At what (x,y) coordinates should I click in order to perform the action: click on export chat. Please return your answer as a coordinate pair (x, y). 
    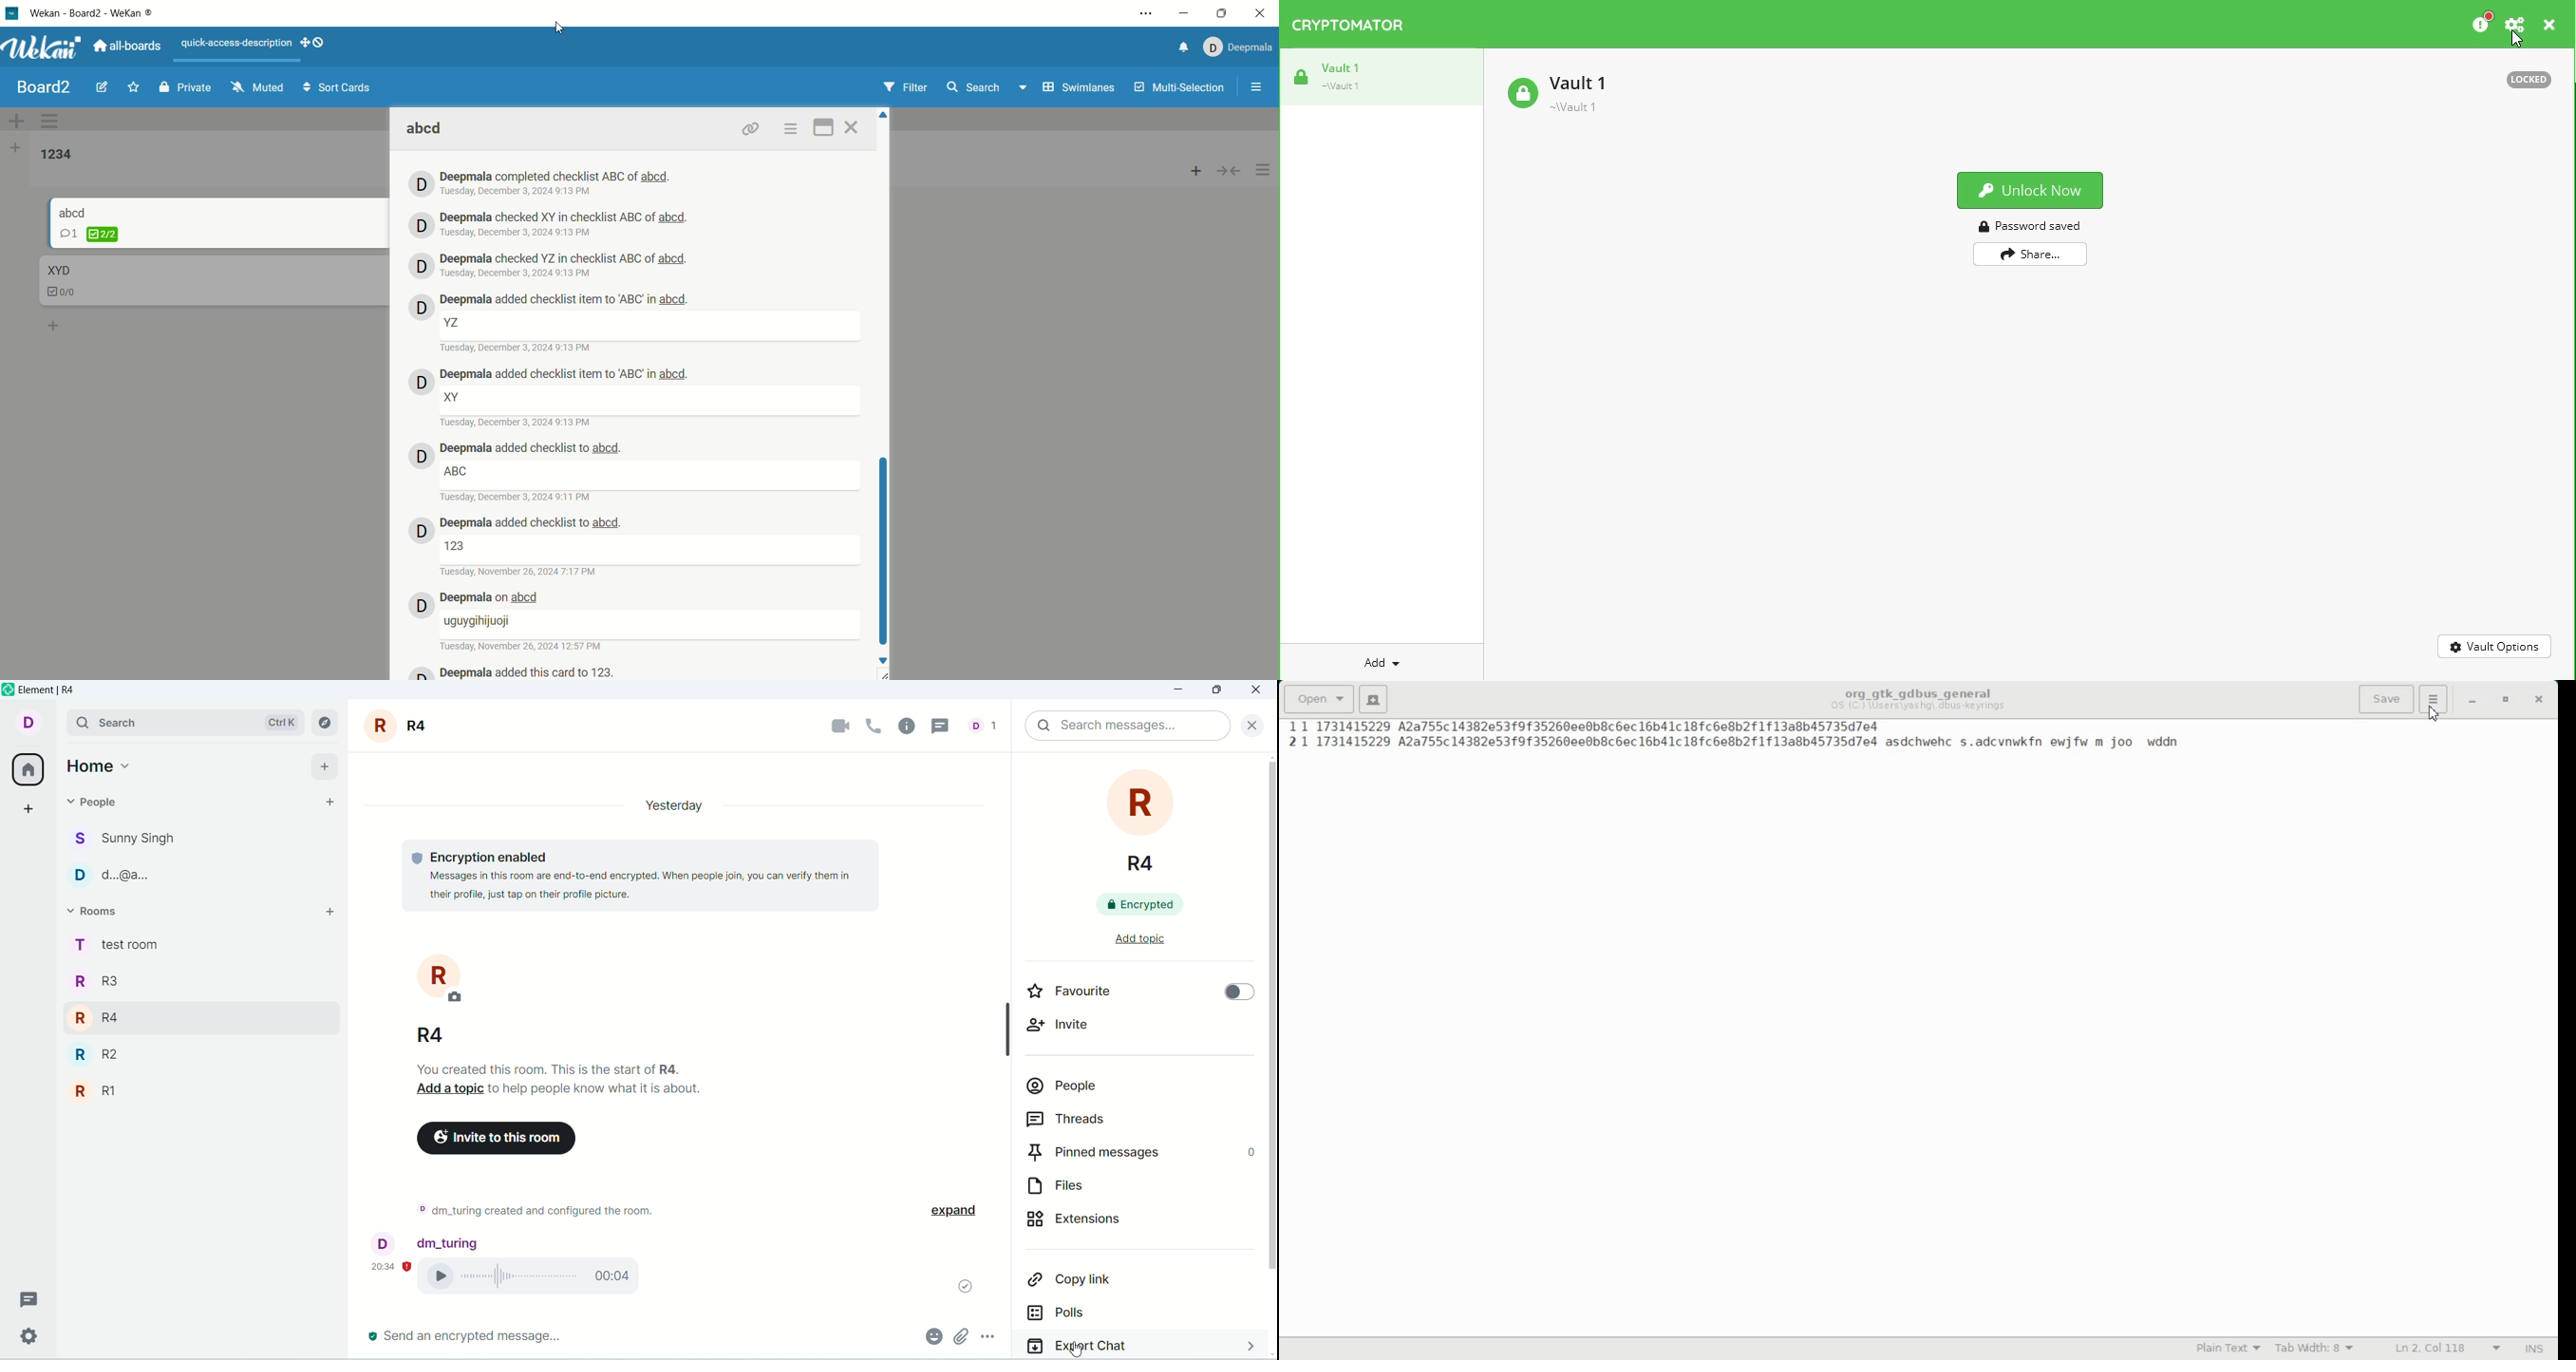
    Looking at the image, I should click on (1138, 1345).